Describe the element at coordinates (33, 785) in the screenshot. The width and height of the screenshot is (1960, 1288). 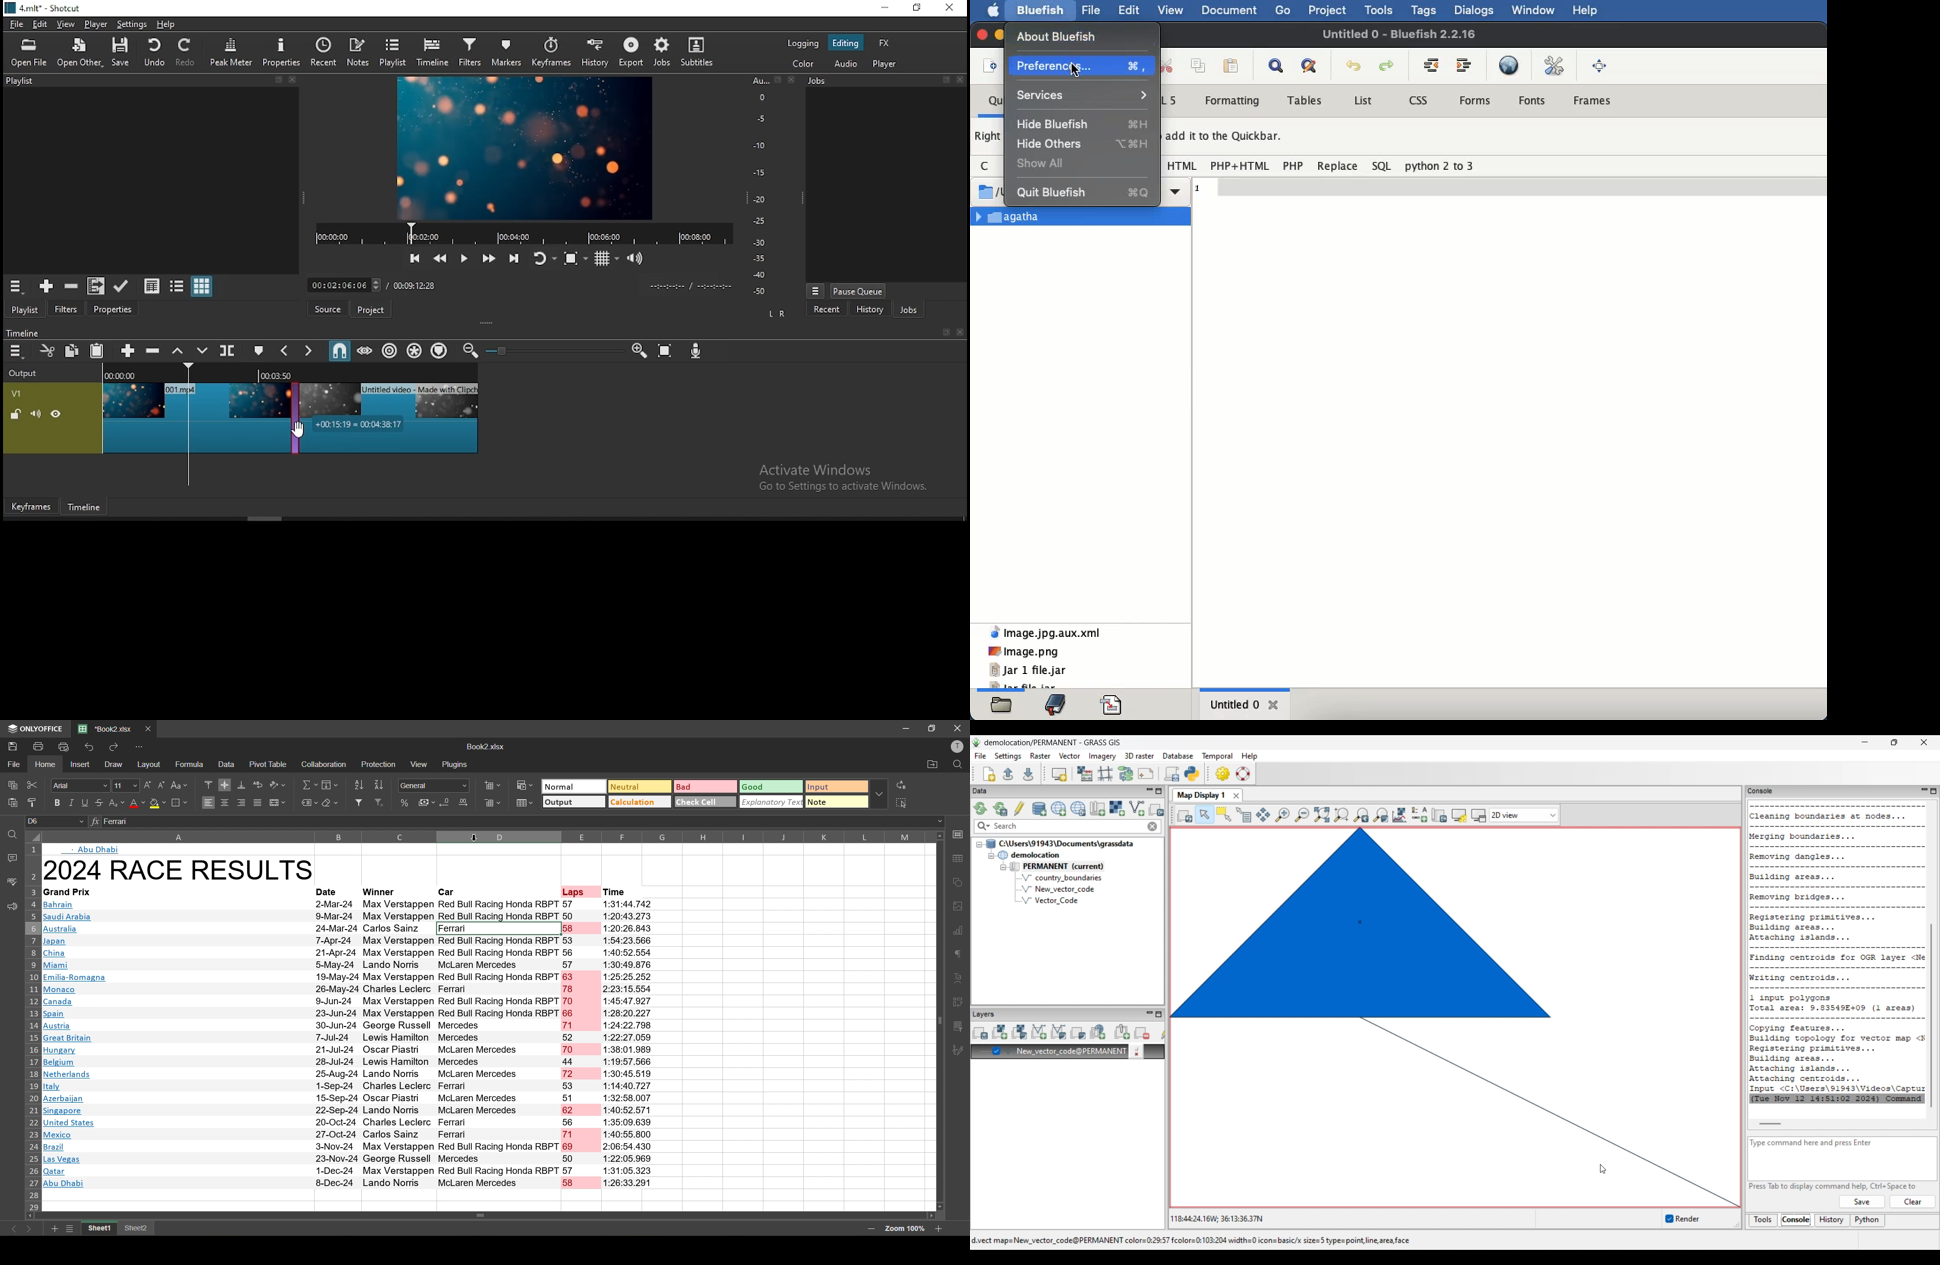
I see `cut` at that location.